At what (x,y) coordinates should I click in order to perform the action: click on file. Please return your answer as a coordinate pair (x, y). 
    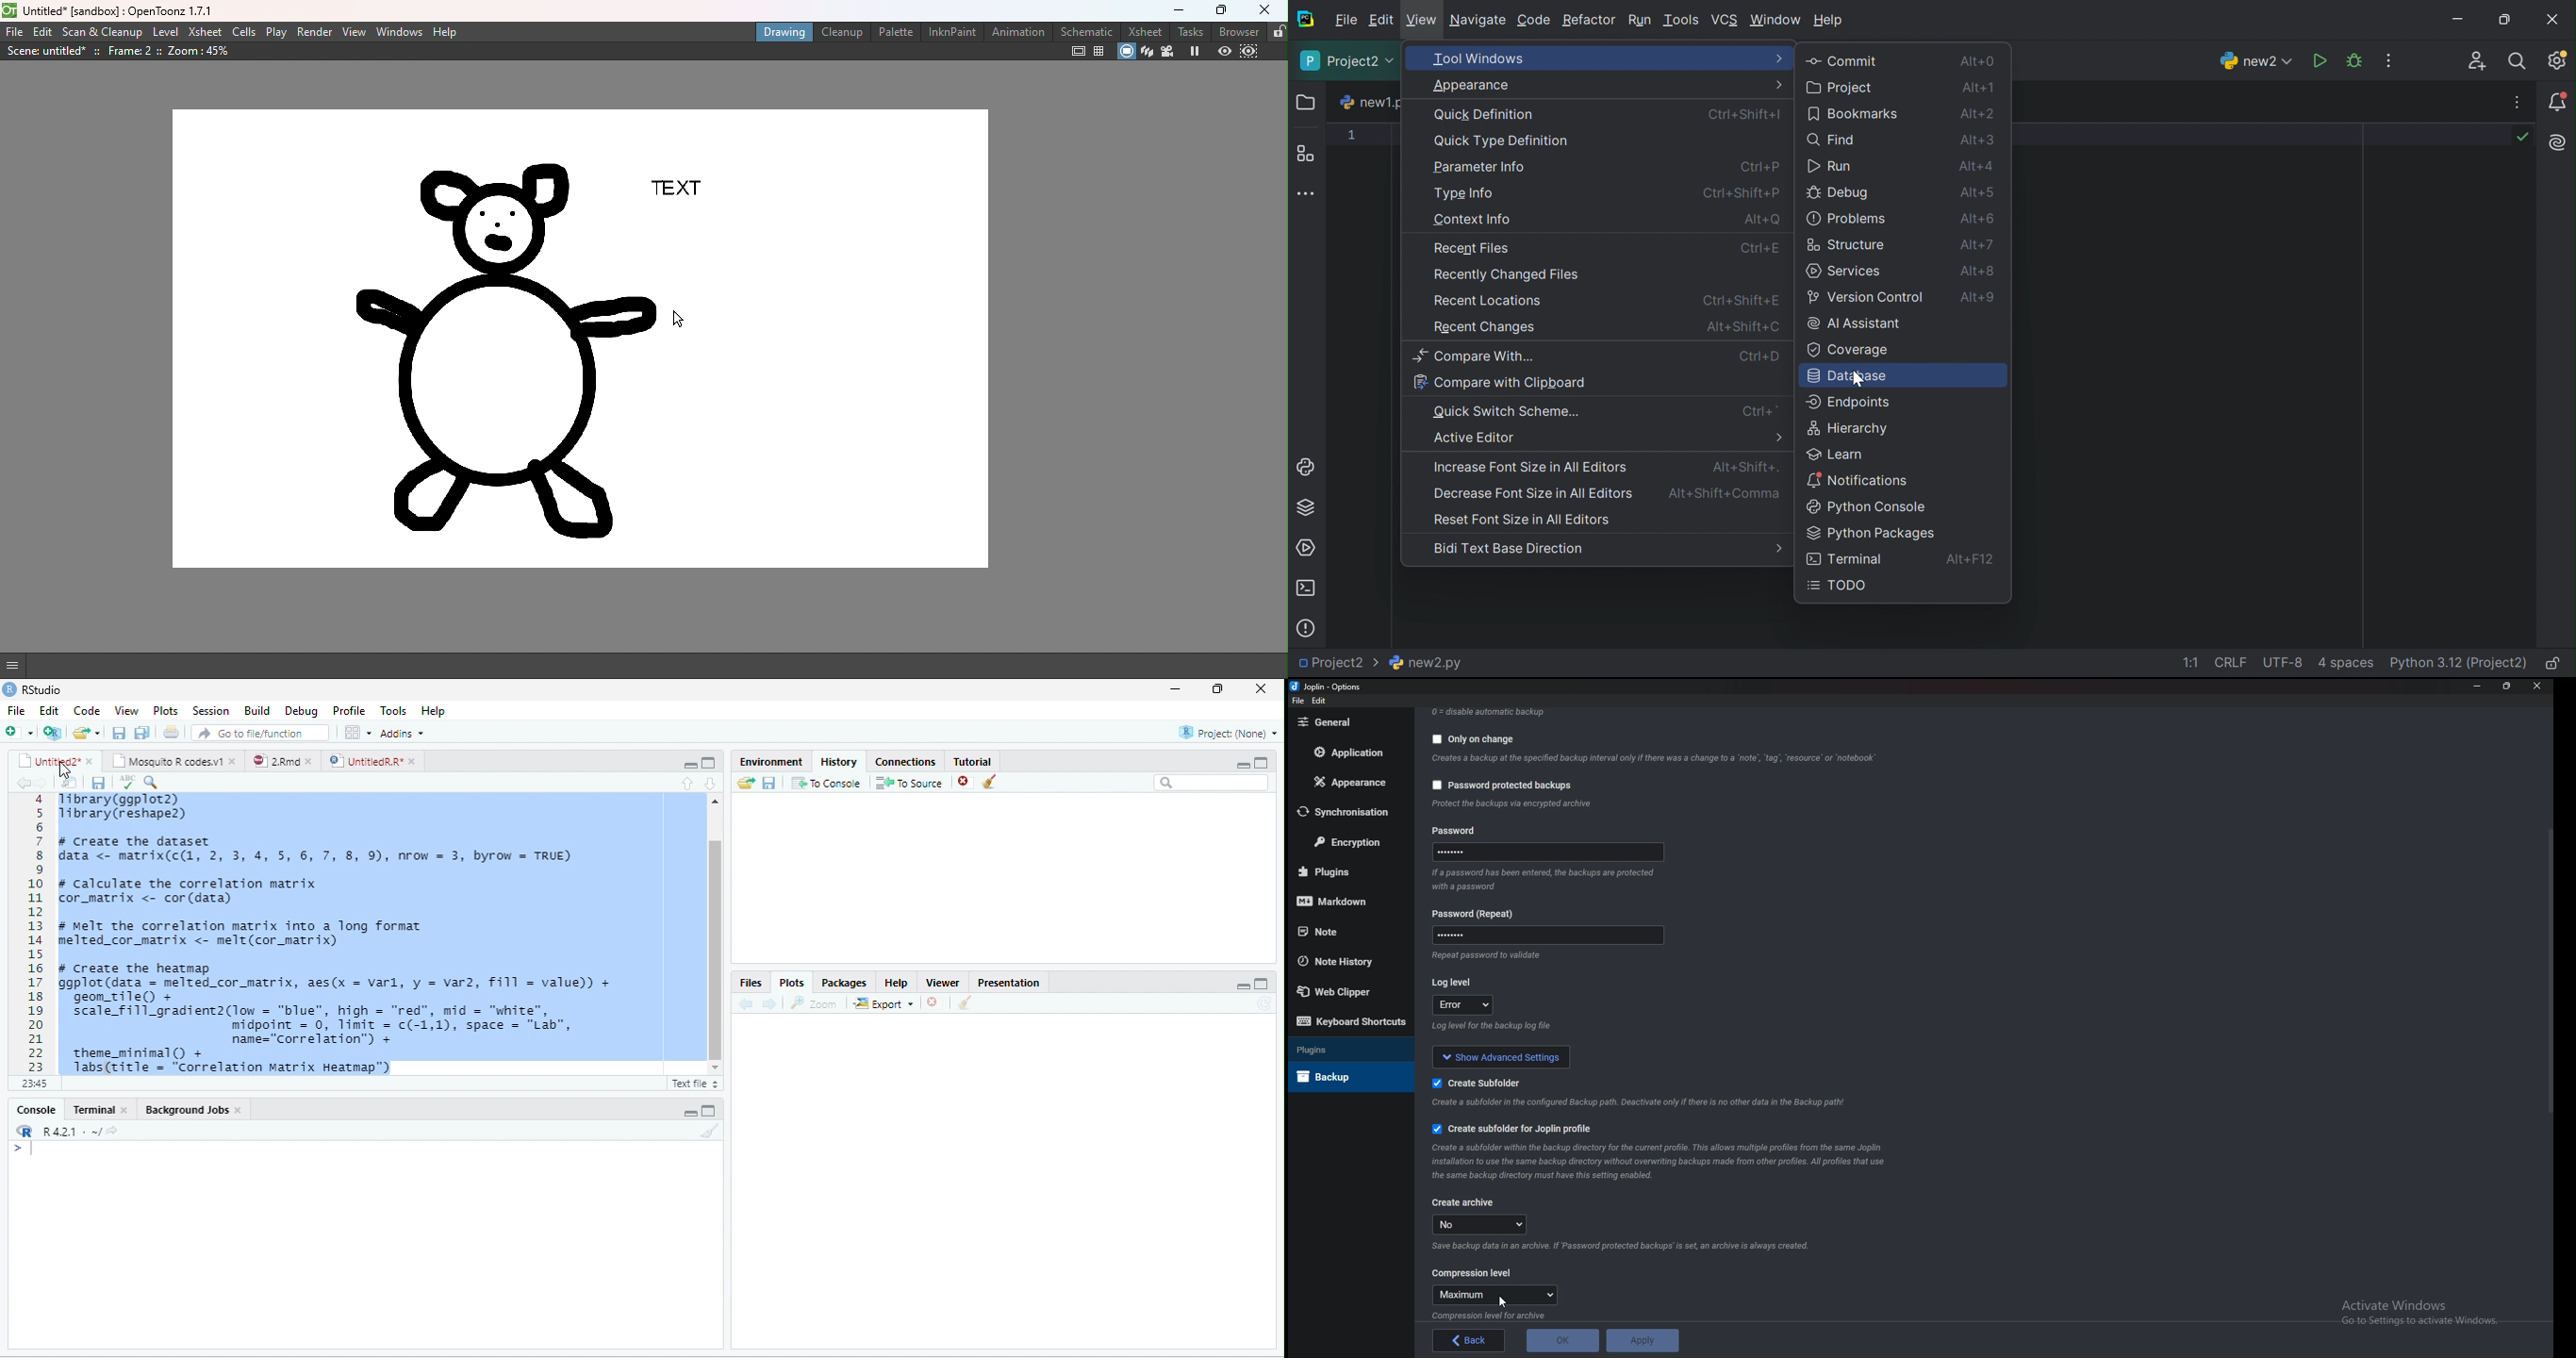
    Looking at the image, I should click on (16, 710).